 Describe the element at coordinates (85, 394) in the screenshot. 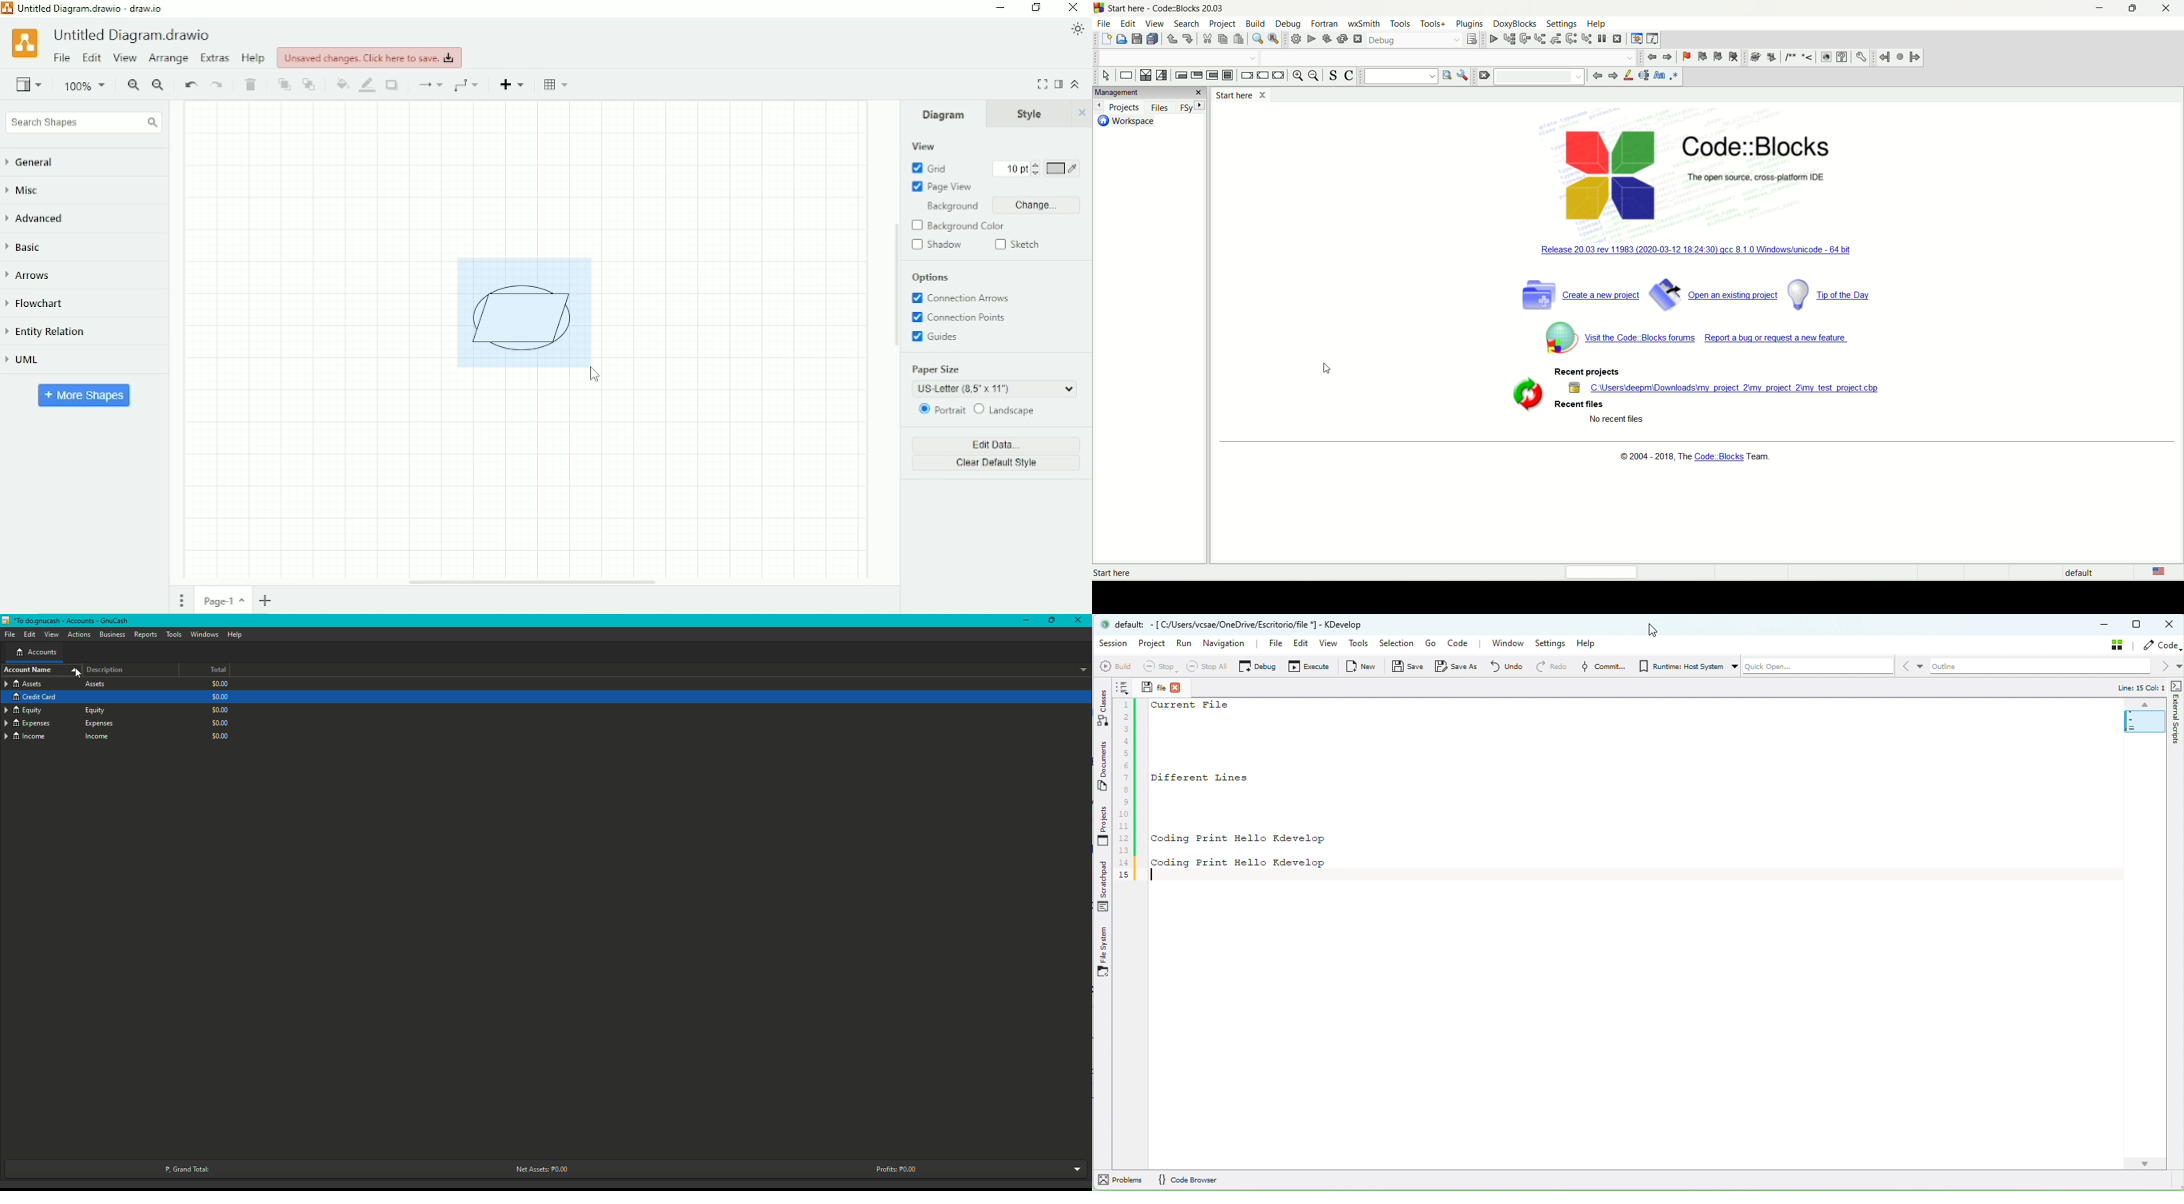

I see `More shapes` at that location.